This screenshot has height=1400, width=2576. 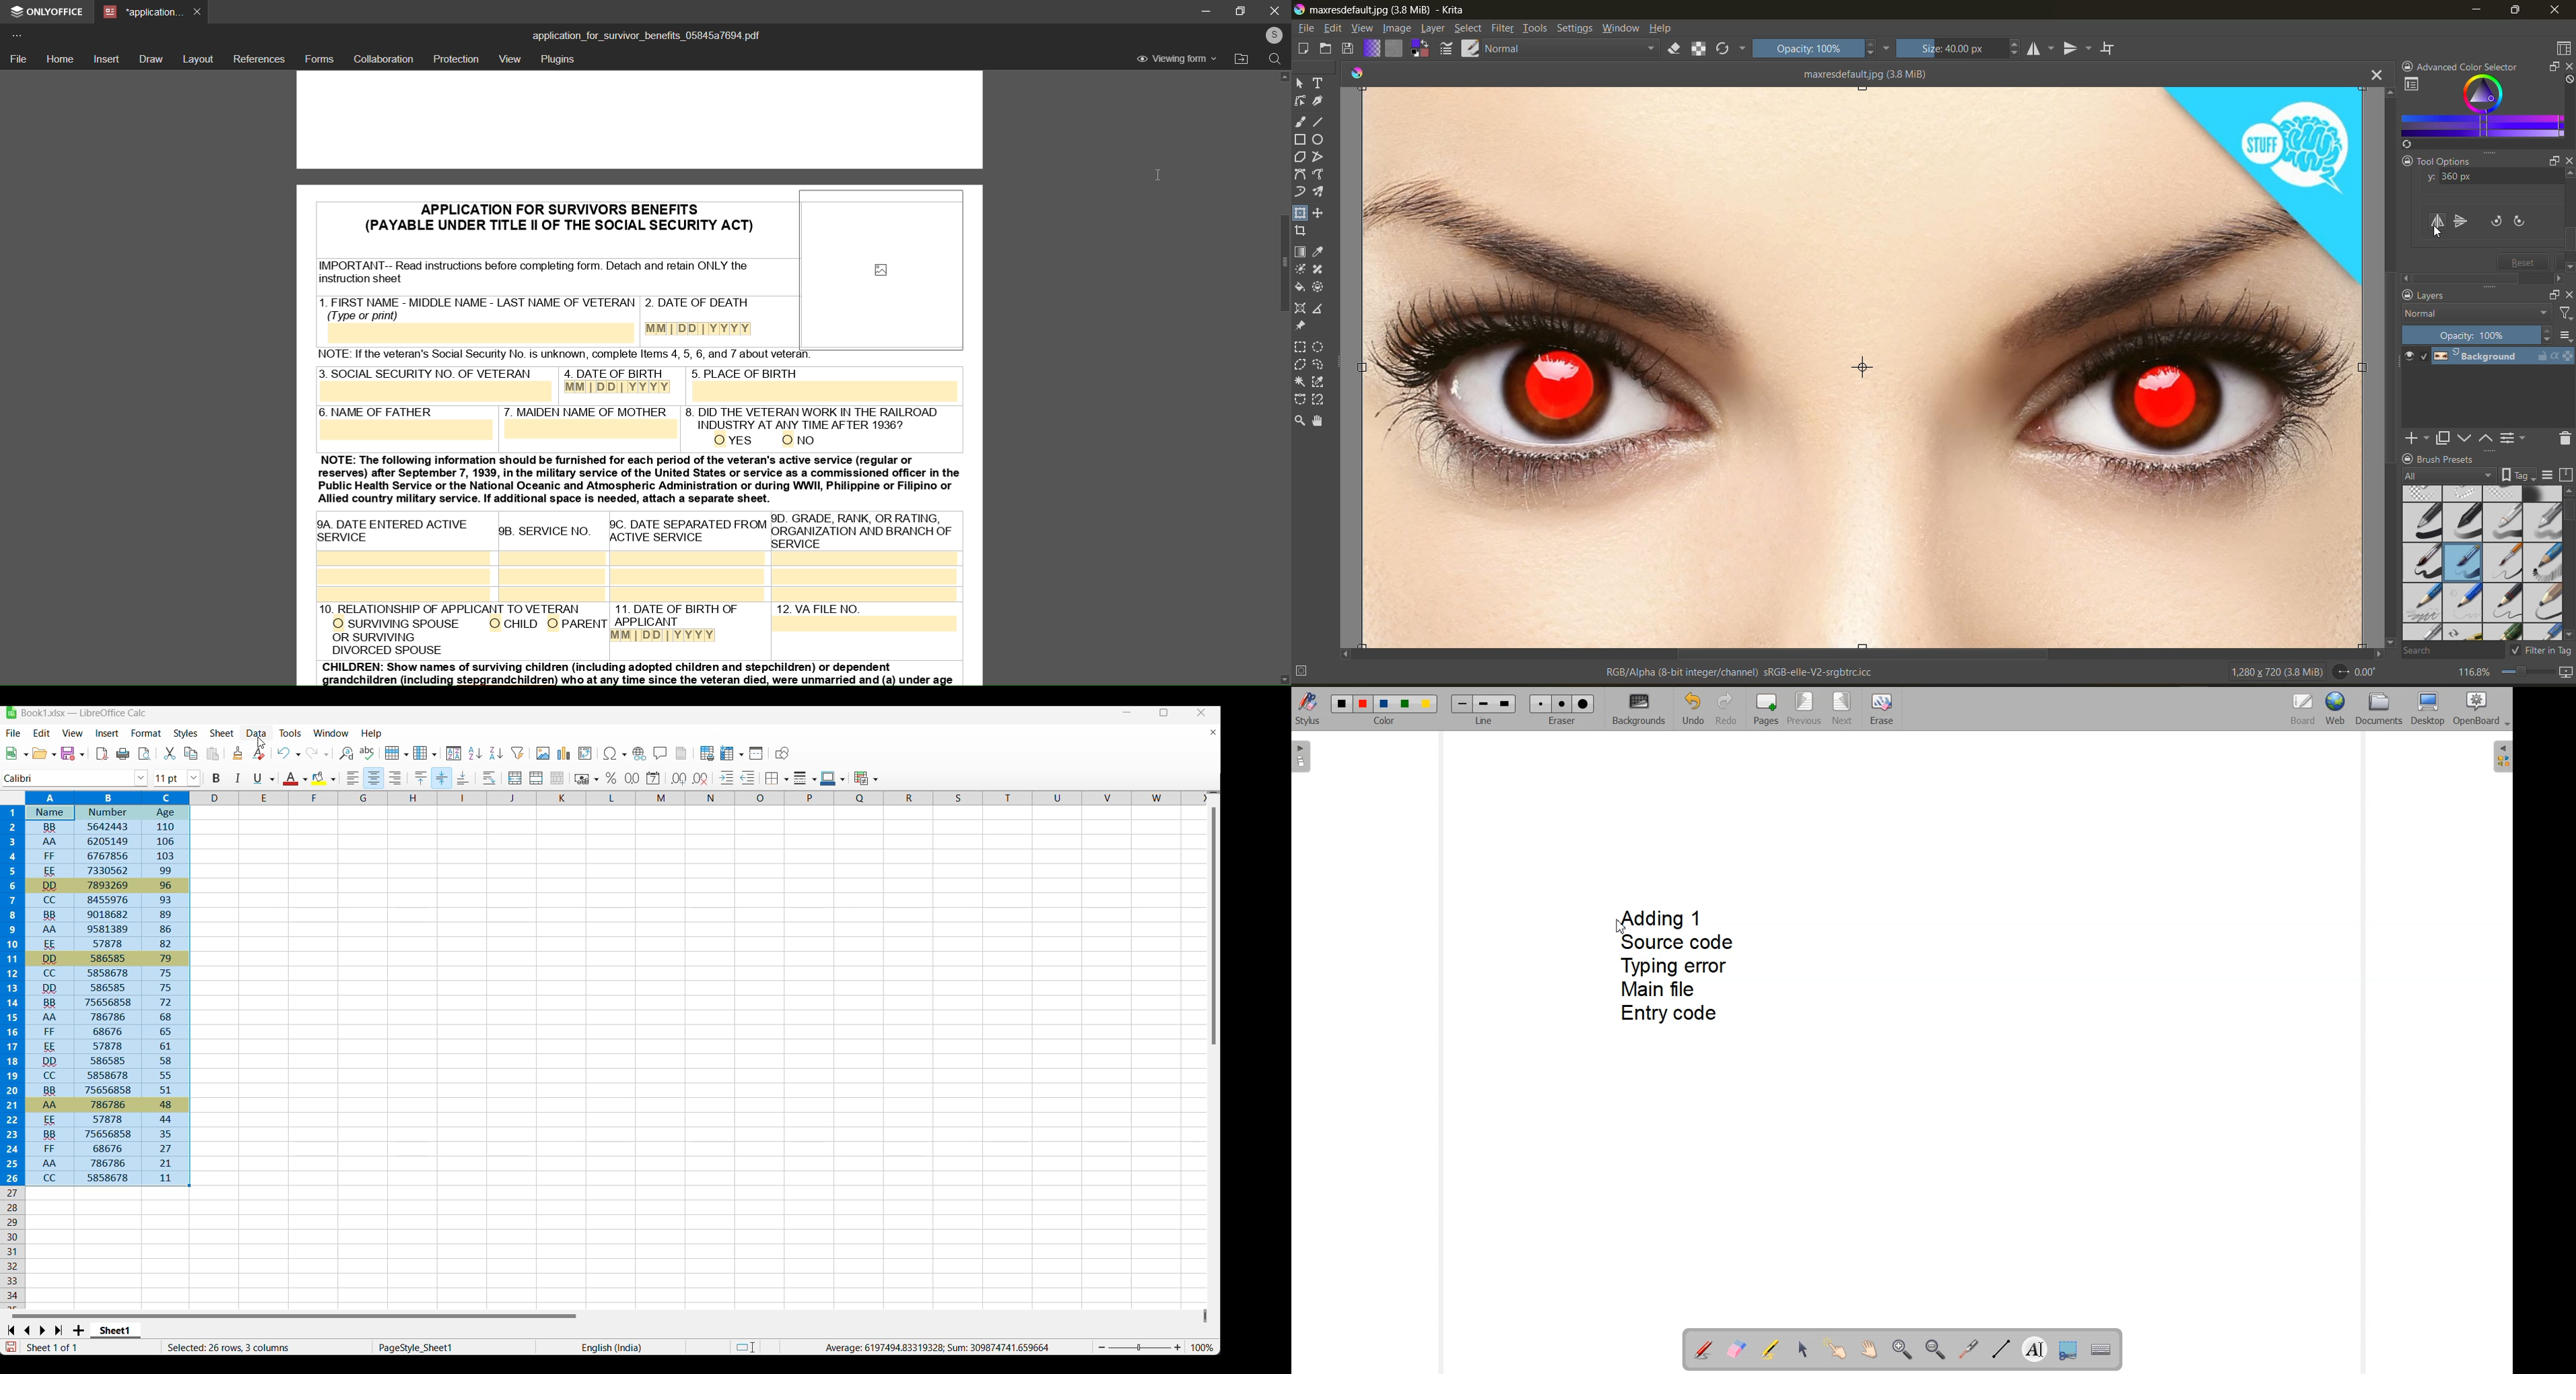 What do you see at coordinates (10, 1330) in the screenshot?
I see `Go to first sheet` at bounding box center [10, 1330].